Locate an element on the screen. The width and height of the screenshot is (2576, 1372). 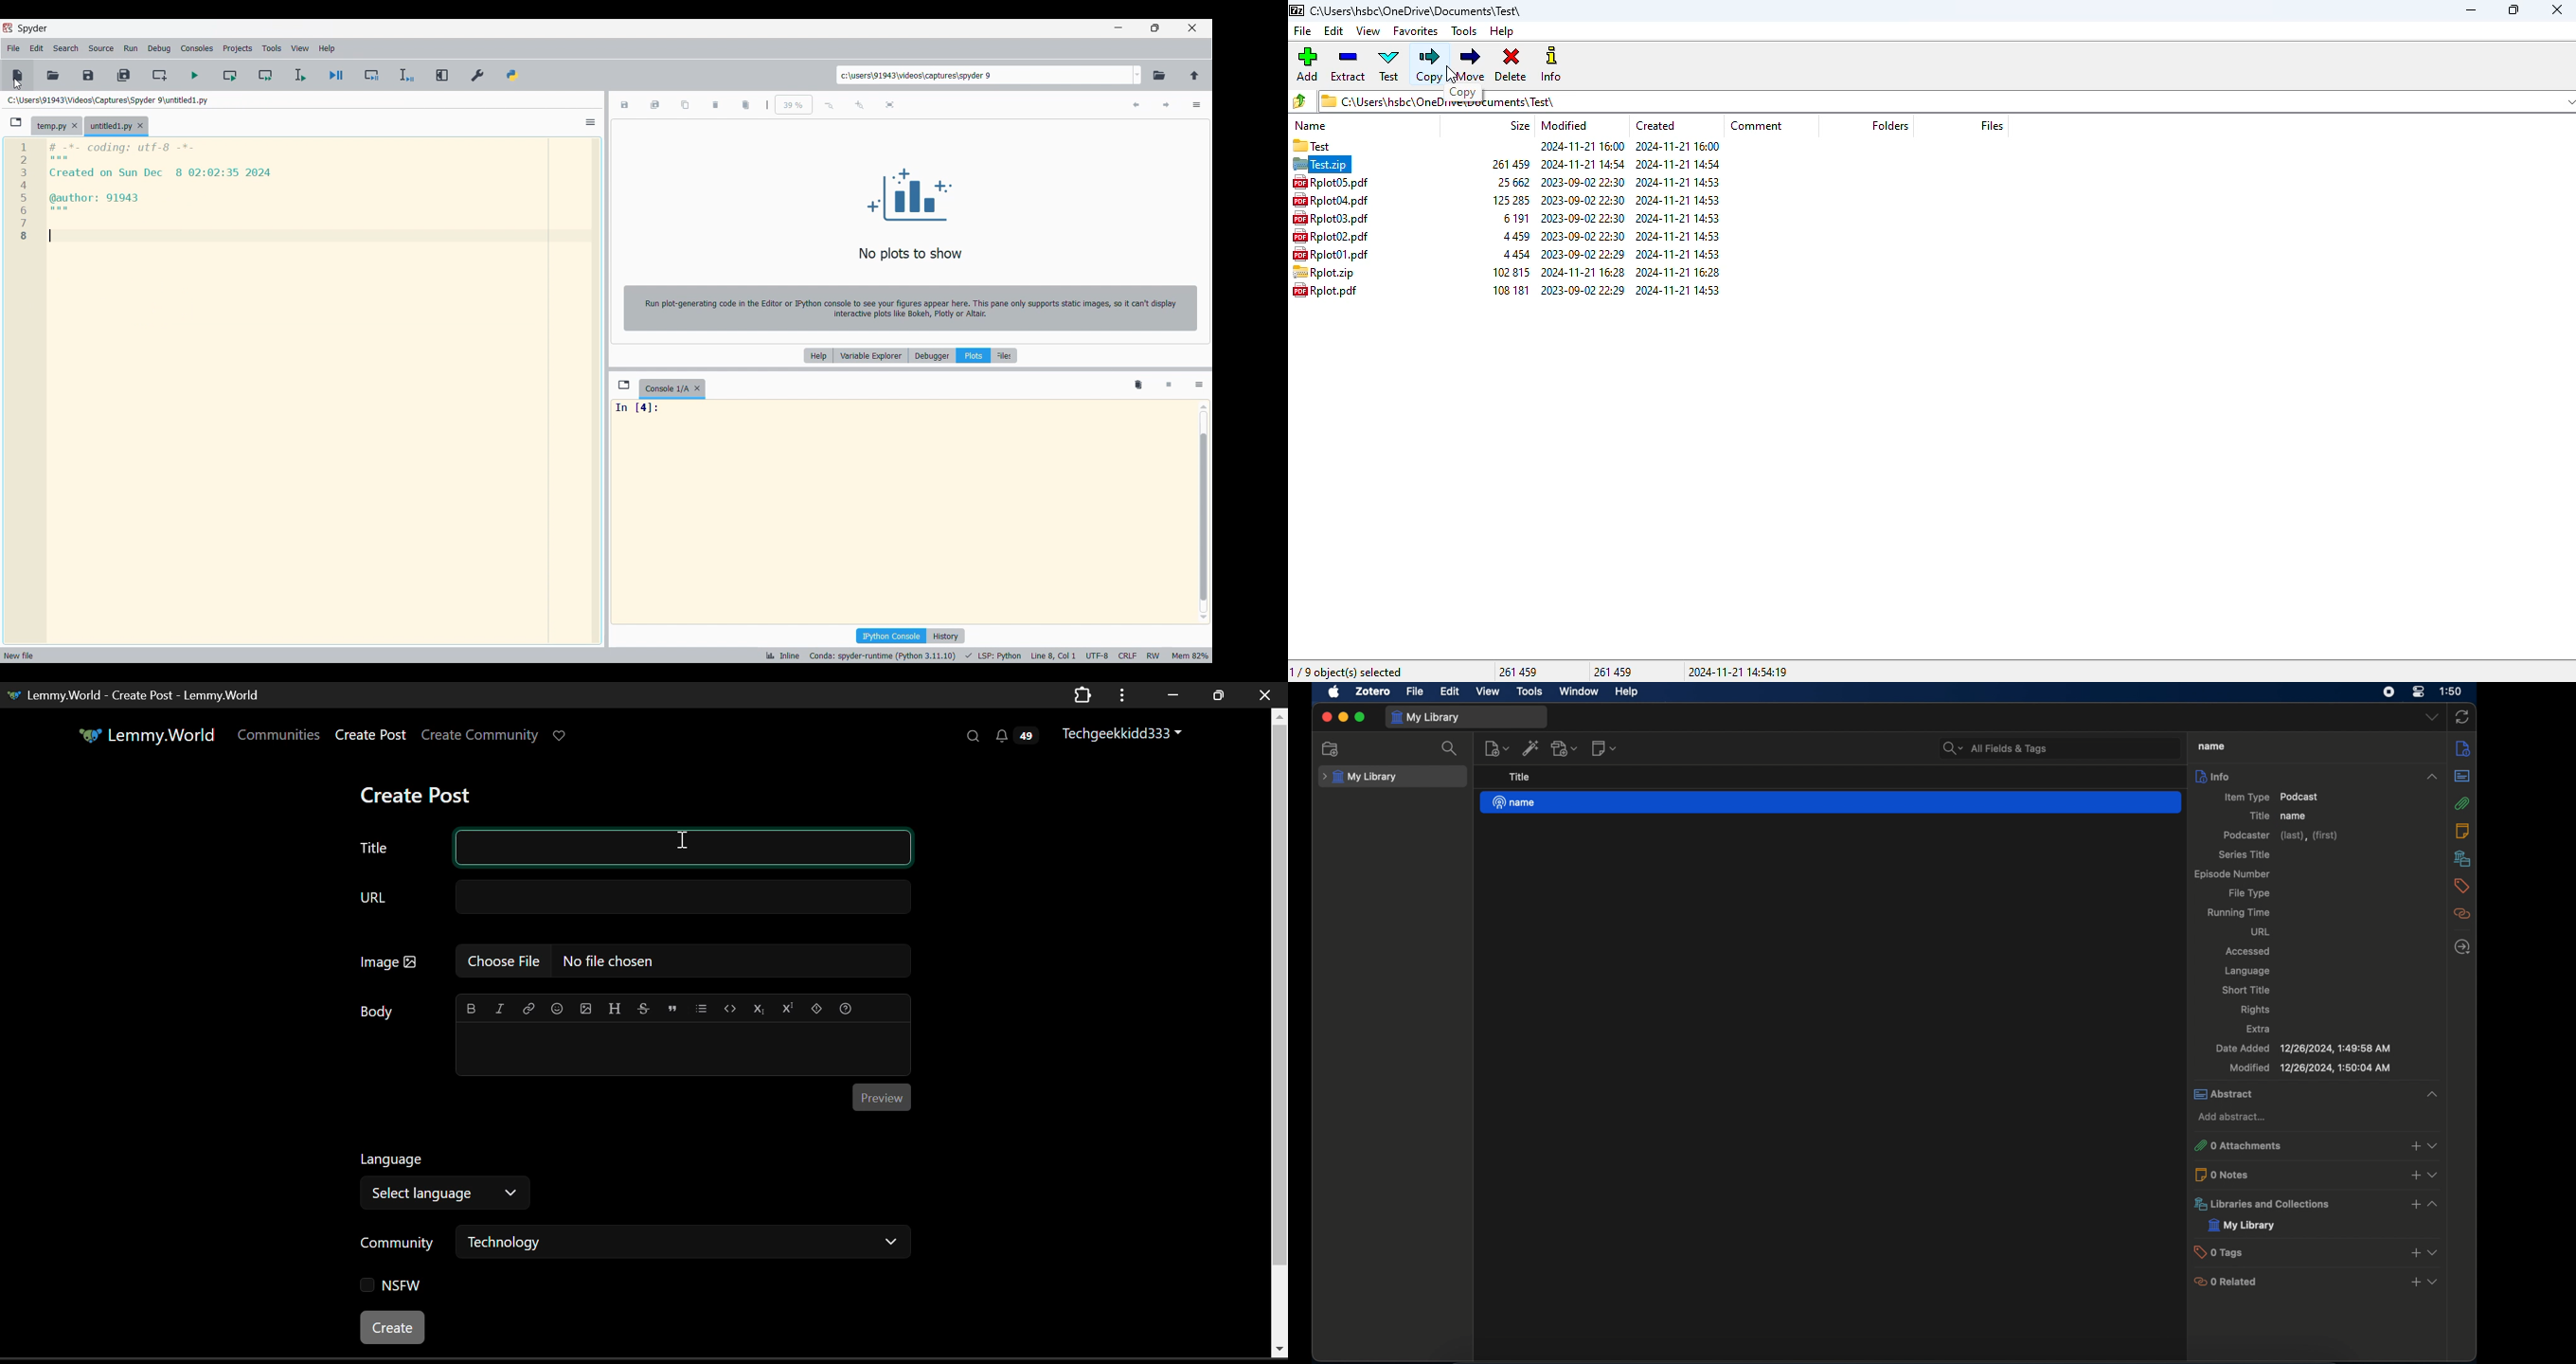
add attachment is located at coordinates (1565, 748).